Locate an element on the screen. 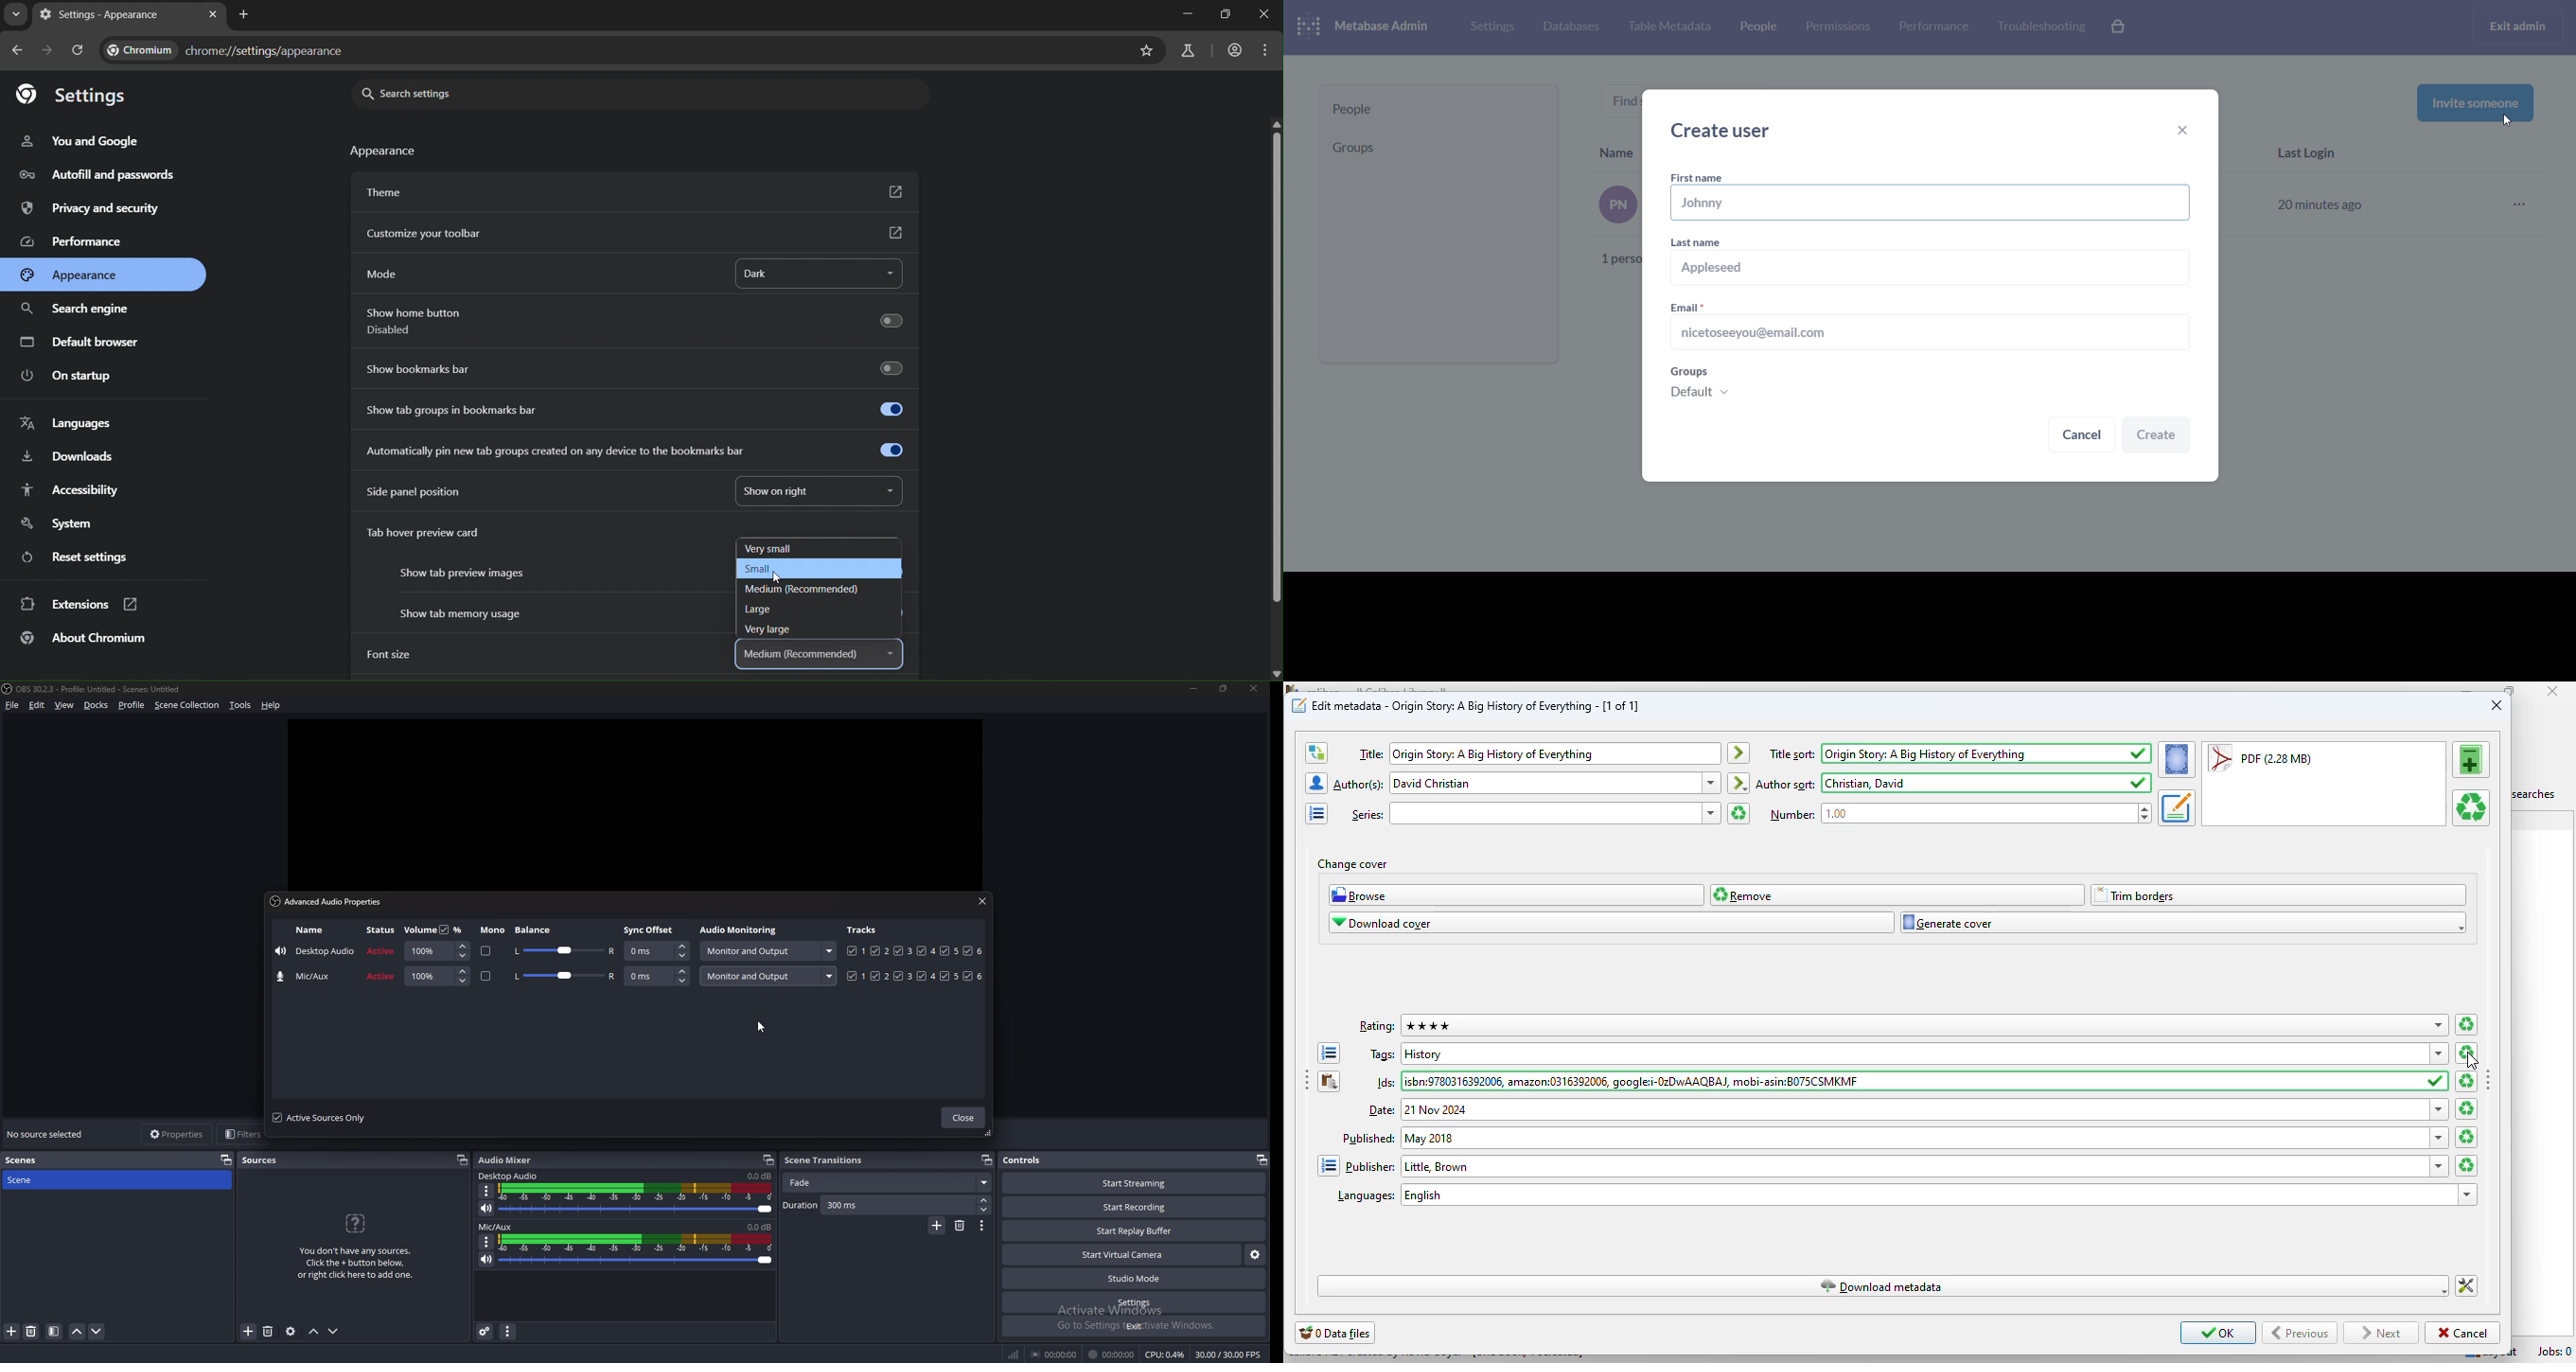 The height and width of the screenshot is (1372, 2576). bookmark page is located at coordinates (1149, 50).